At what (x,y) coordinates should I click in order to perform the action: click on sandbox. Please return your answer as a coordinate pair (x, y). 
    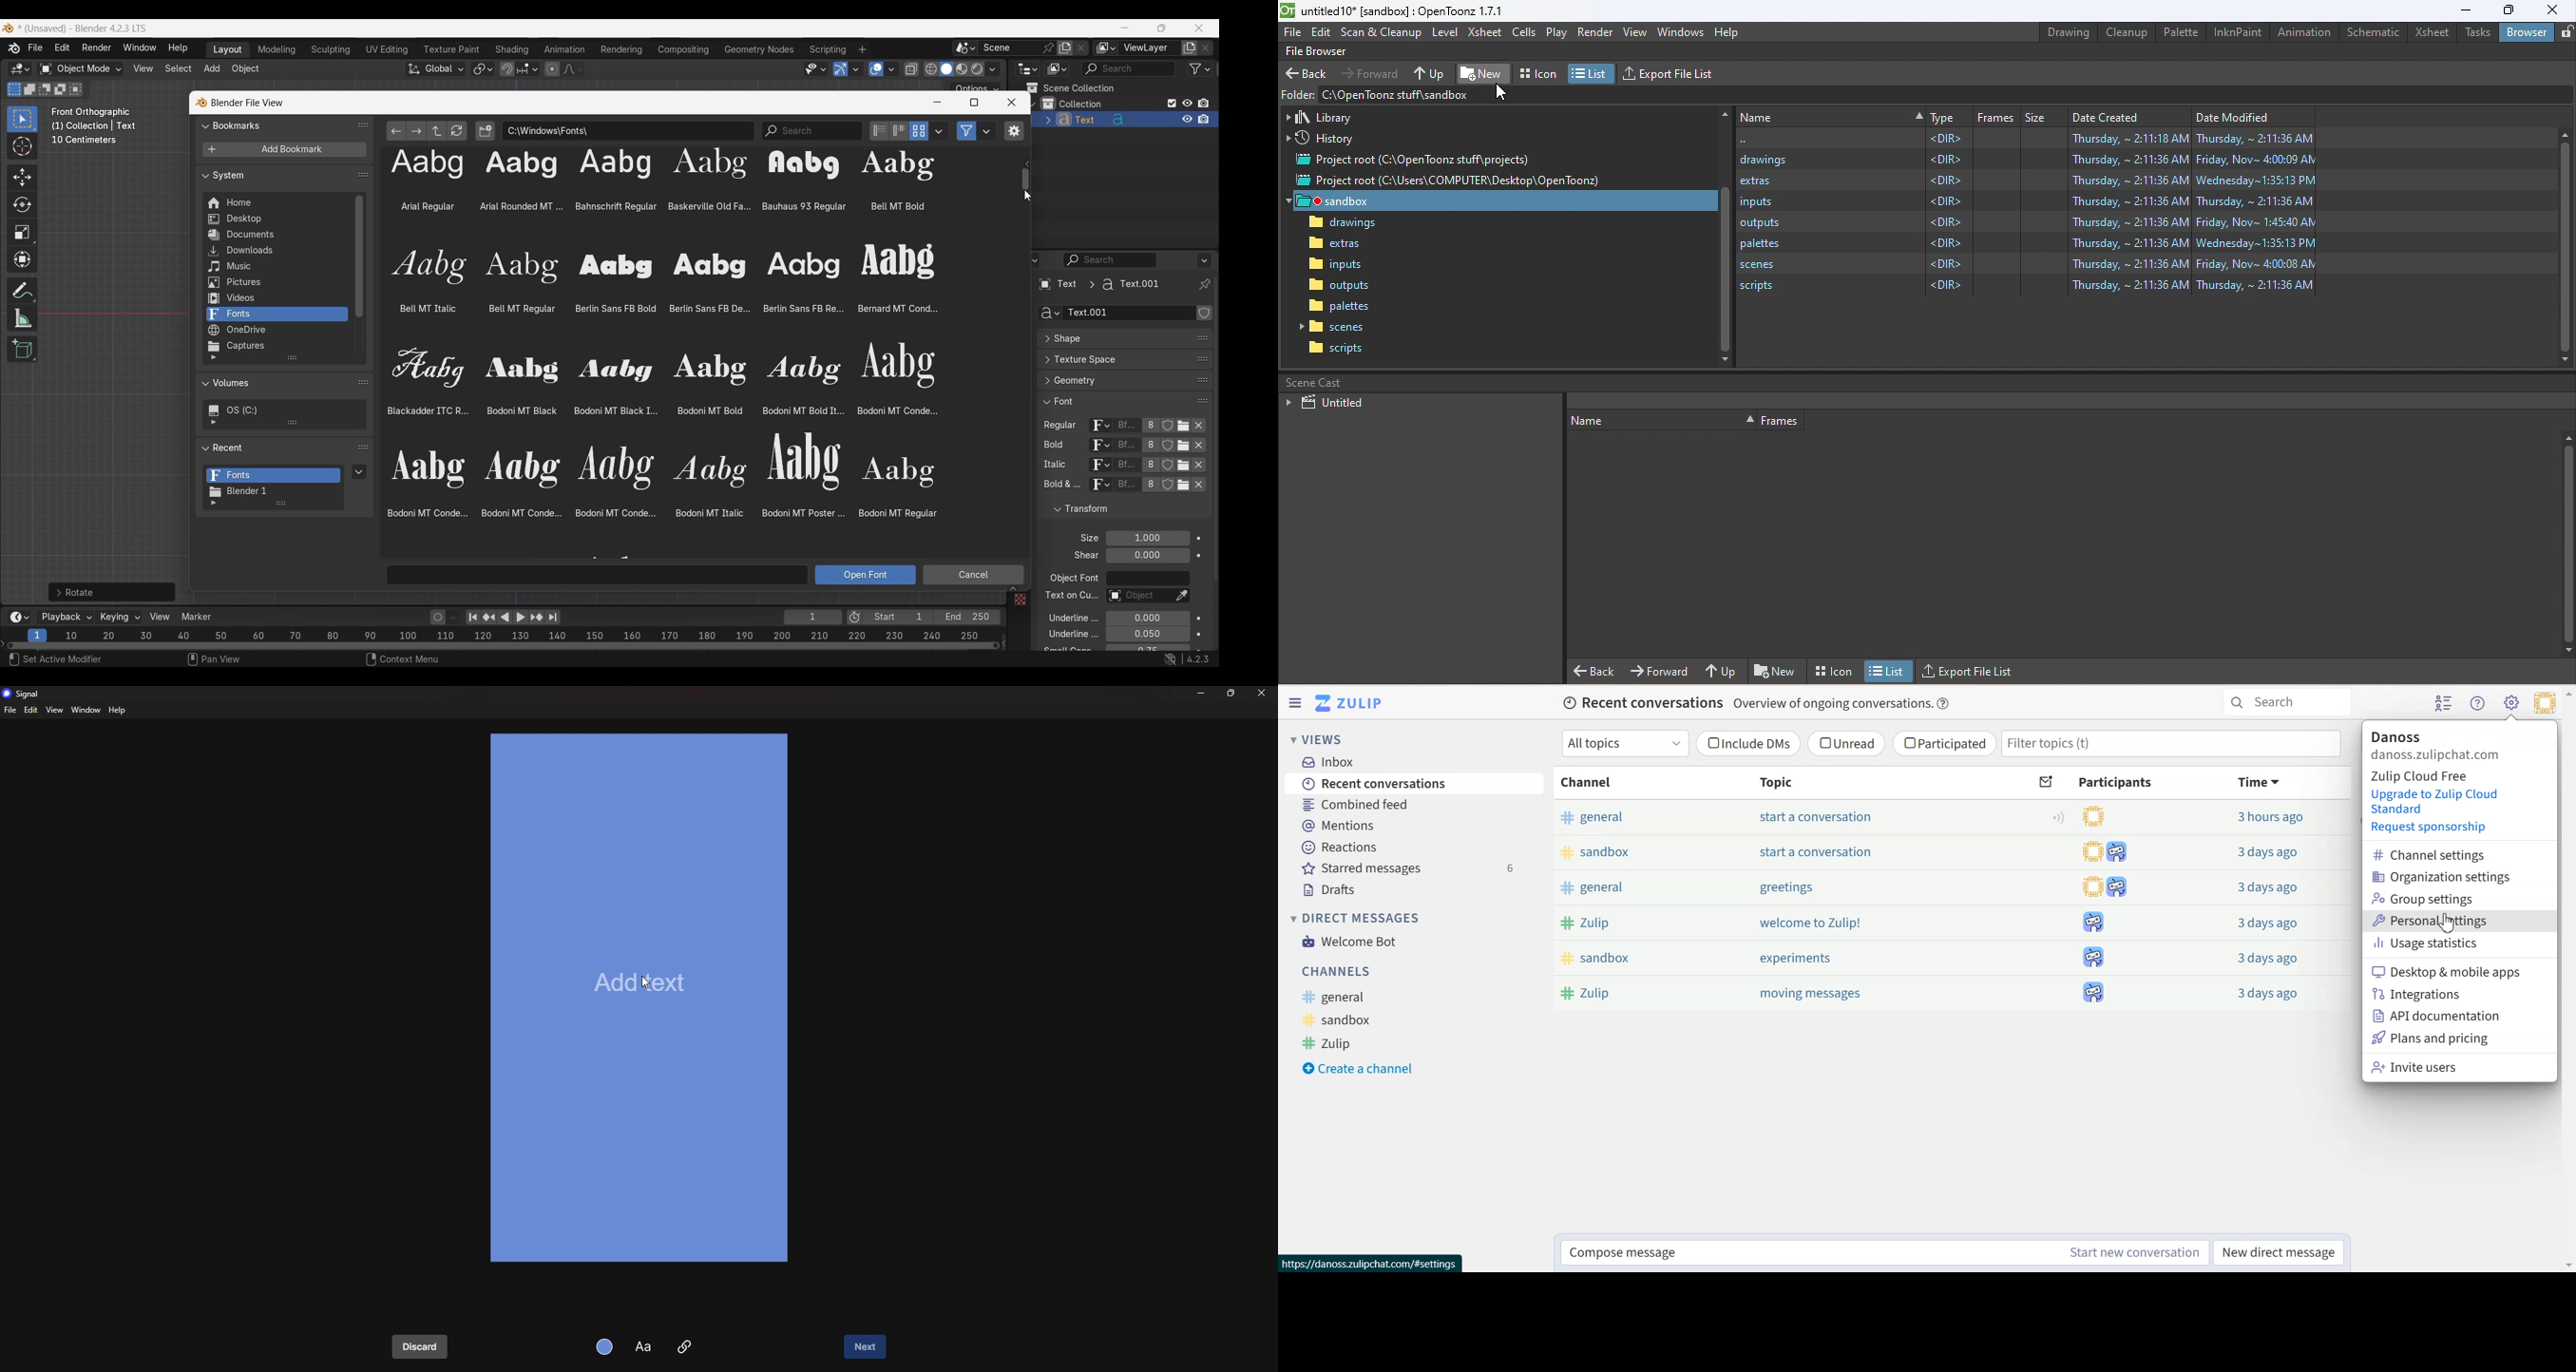
    Looking at the image, I should click on (1599, 960).